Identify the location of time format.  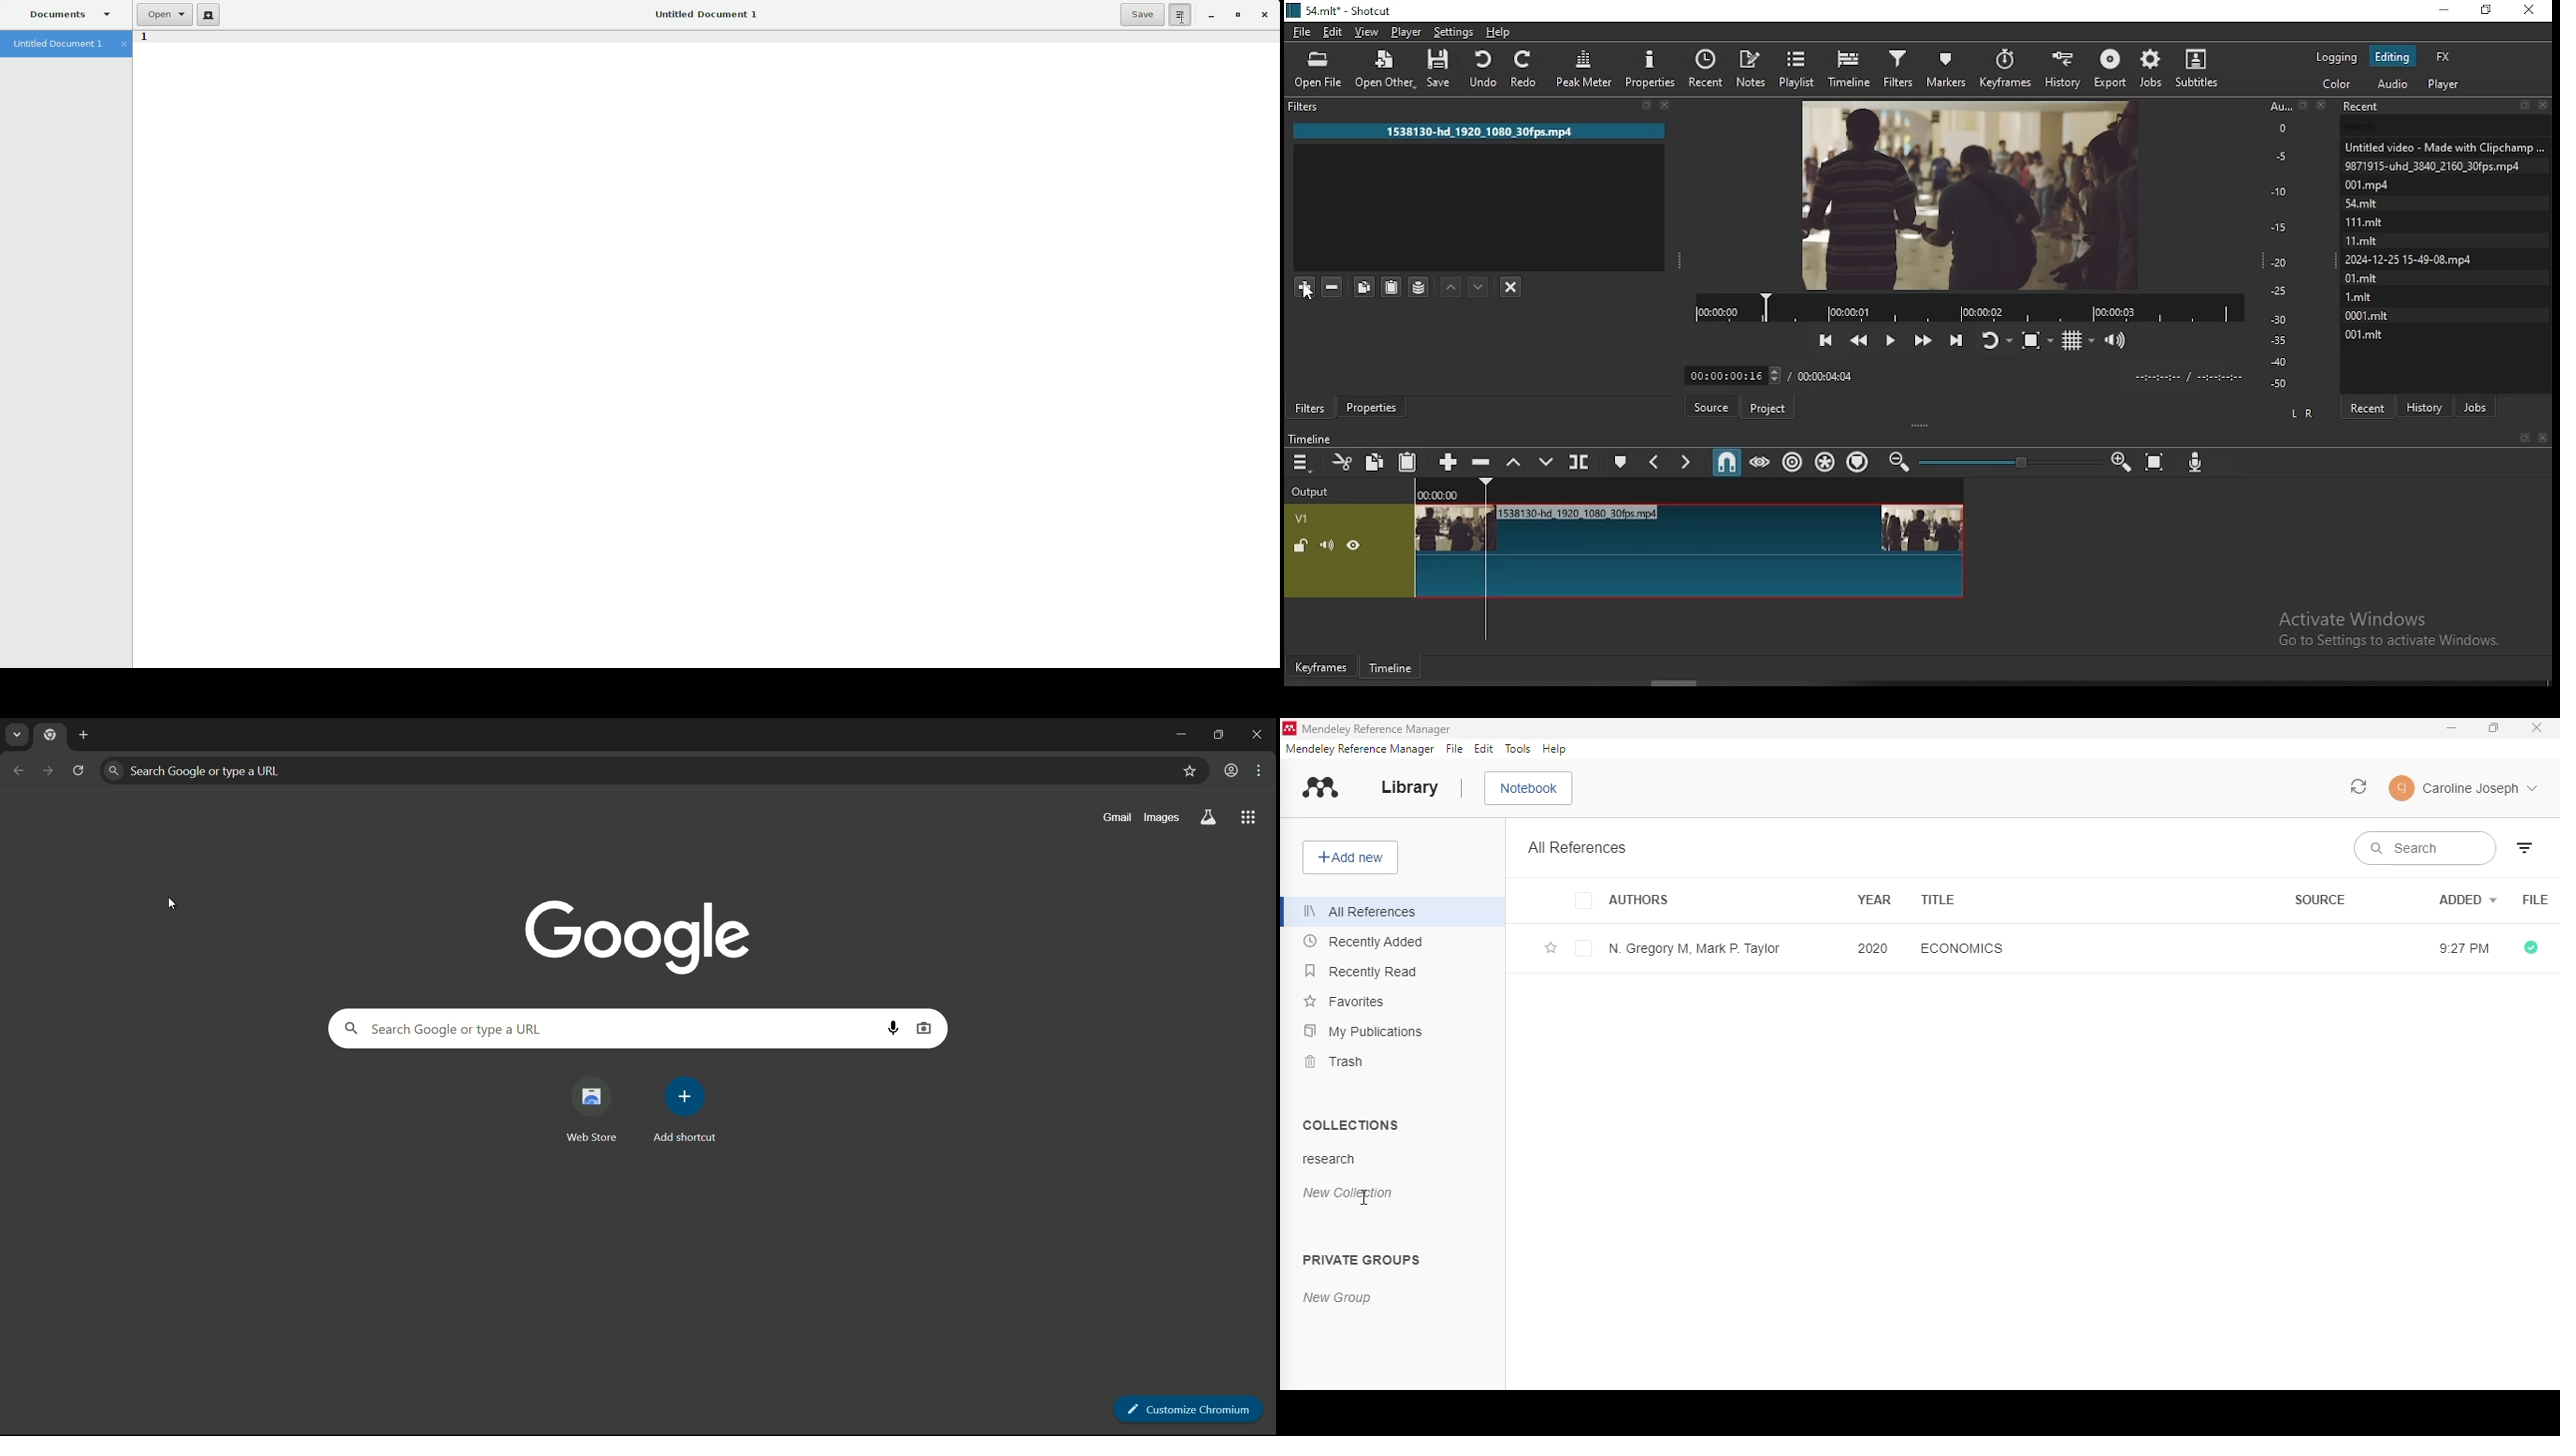
(2184, 375).